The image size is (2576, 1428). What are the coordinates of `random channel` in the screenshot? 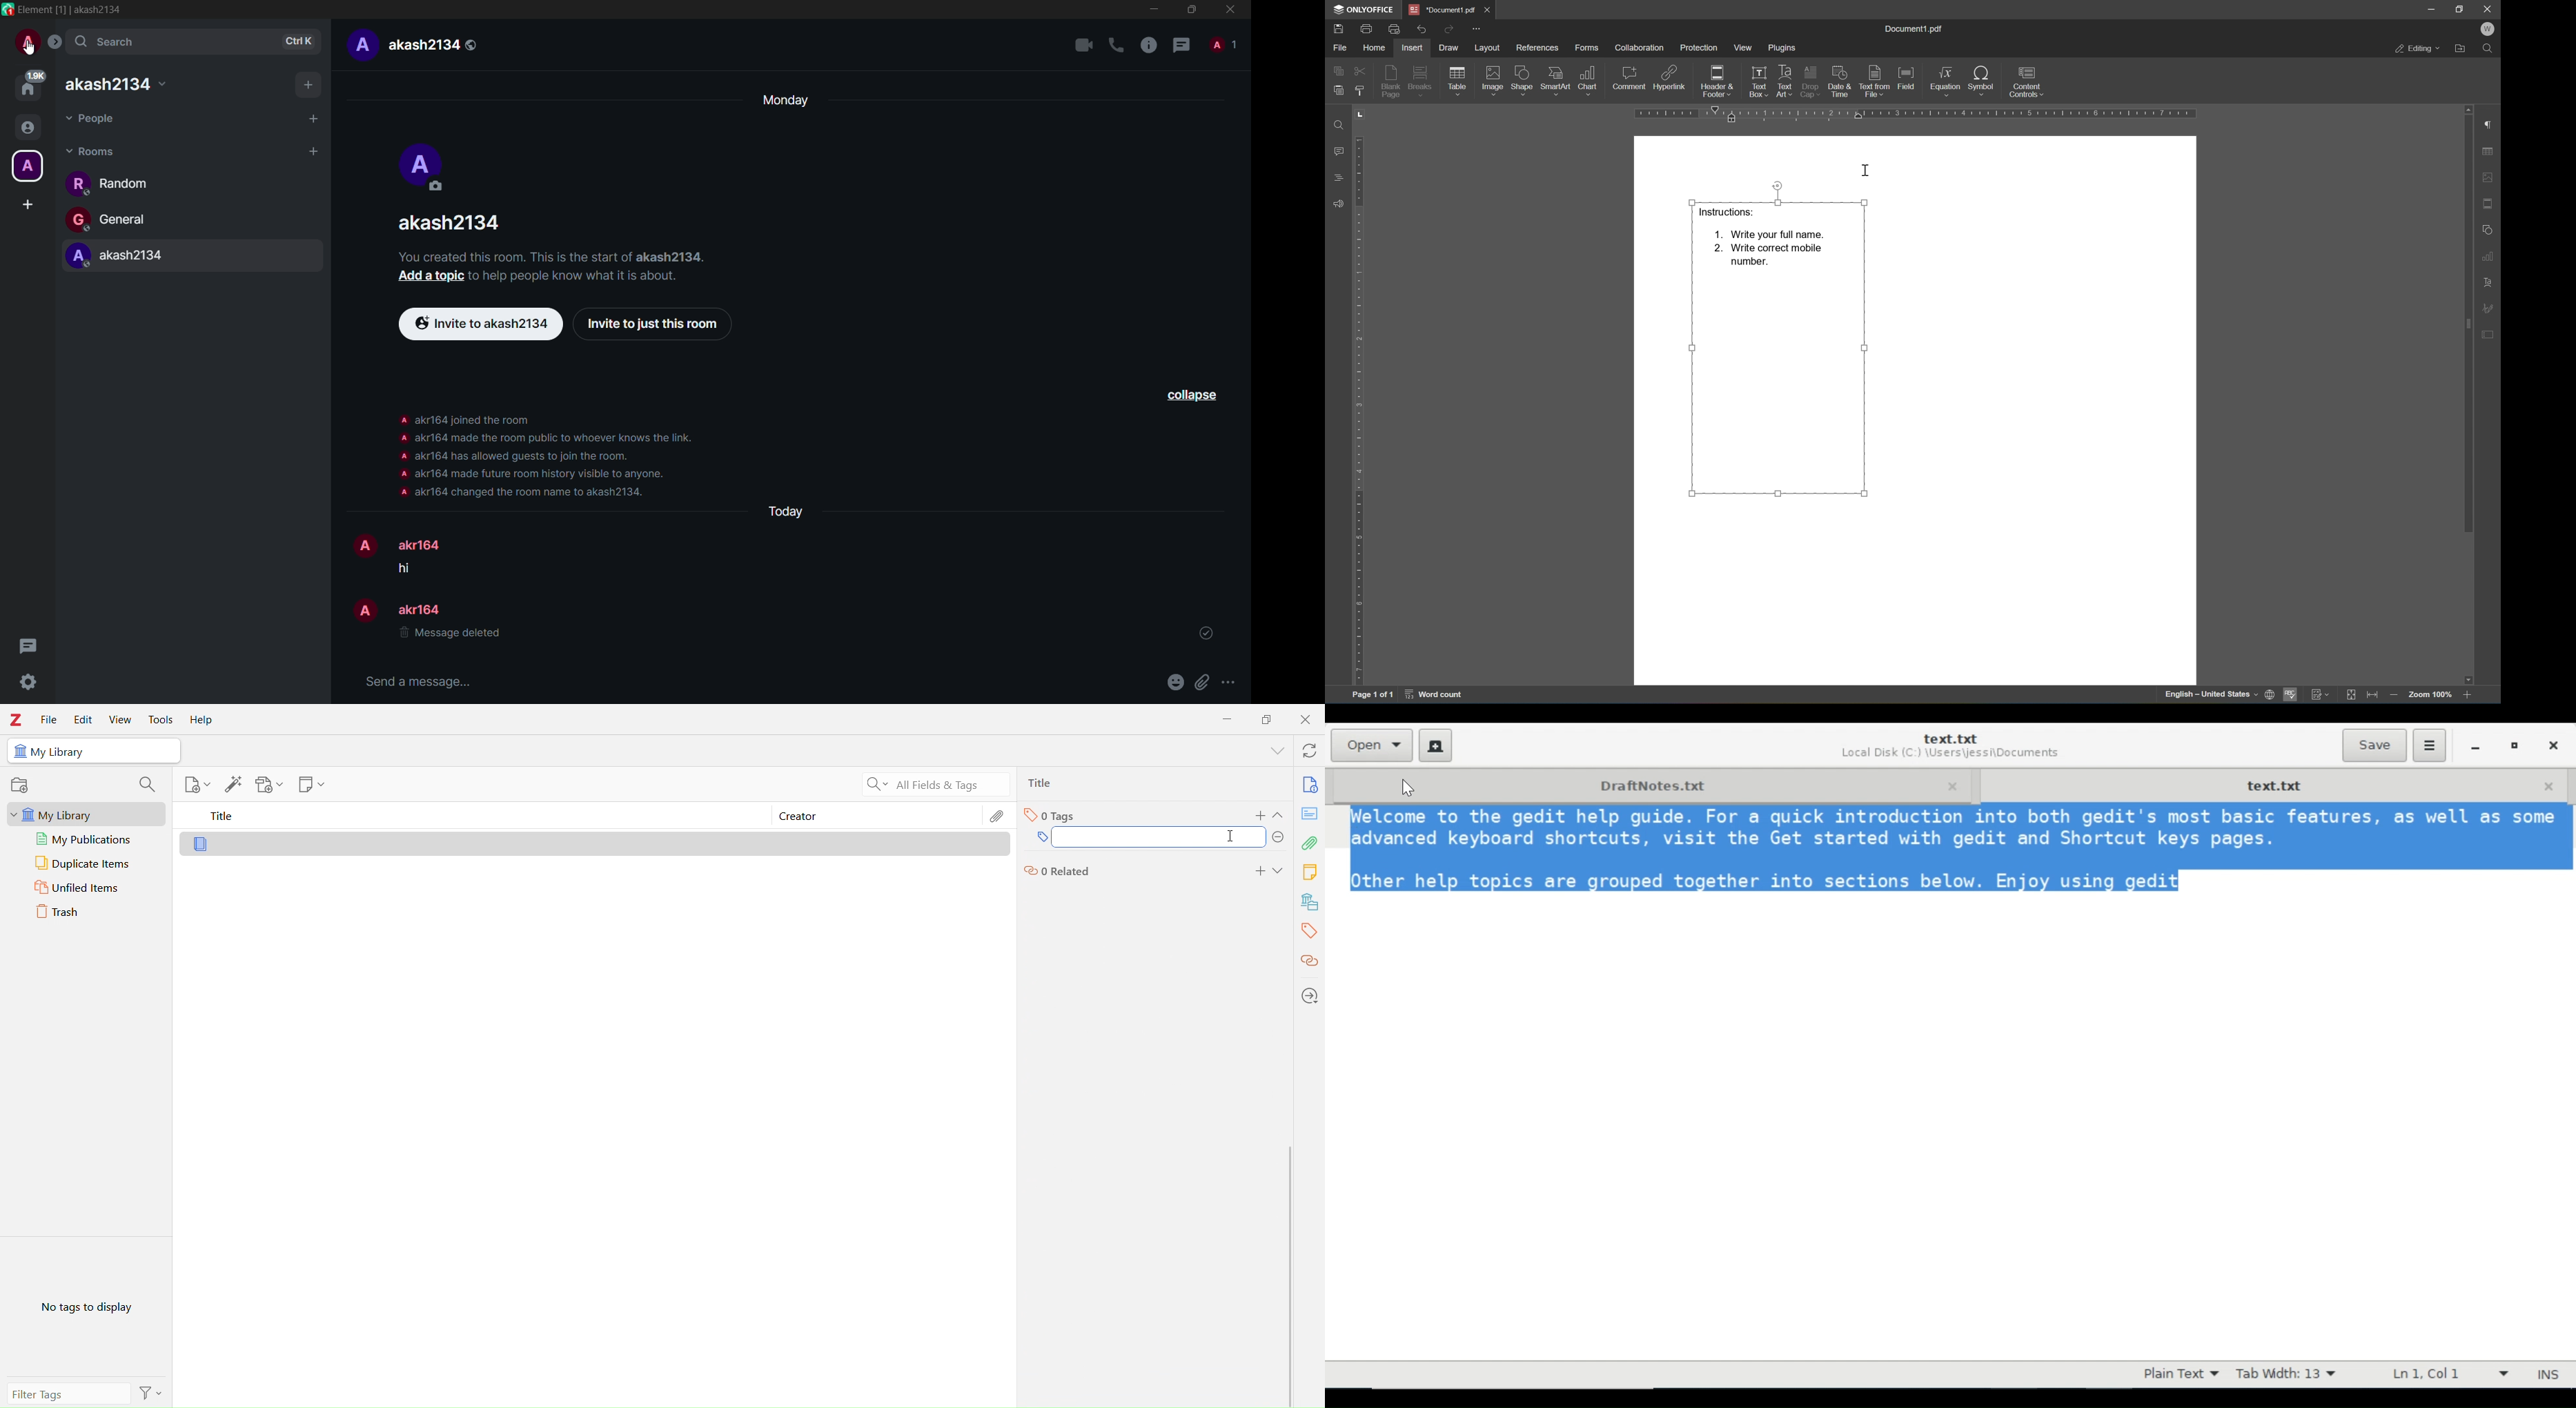 It's located at (111, 183).